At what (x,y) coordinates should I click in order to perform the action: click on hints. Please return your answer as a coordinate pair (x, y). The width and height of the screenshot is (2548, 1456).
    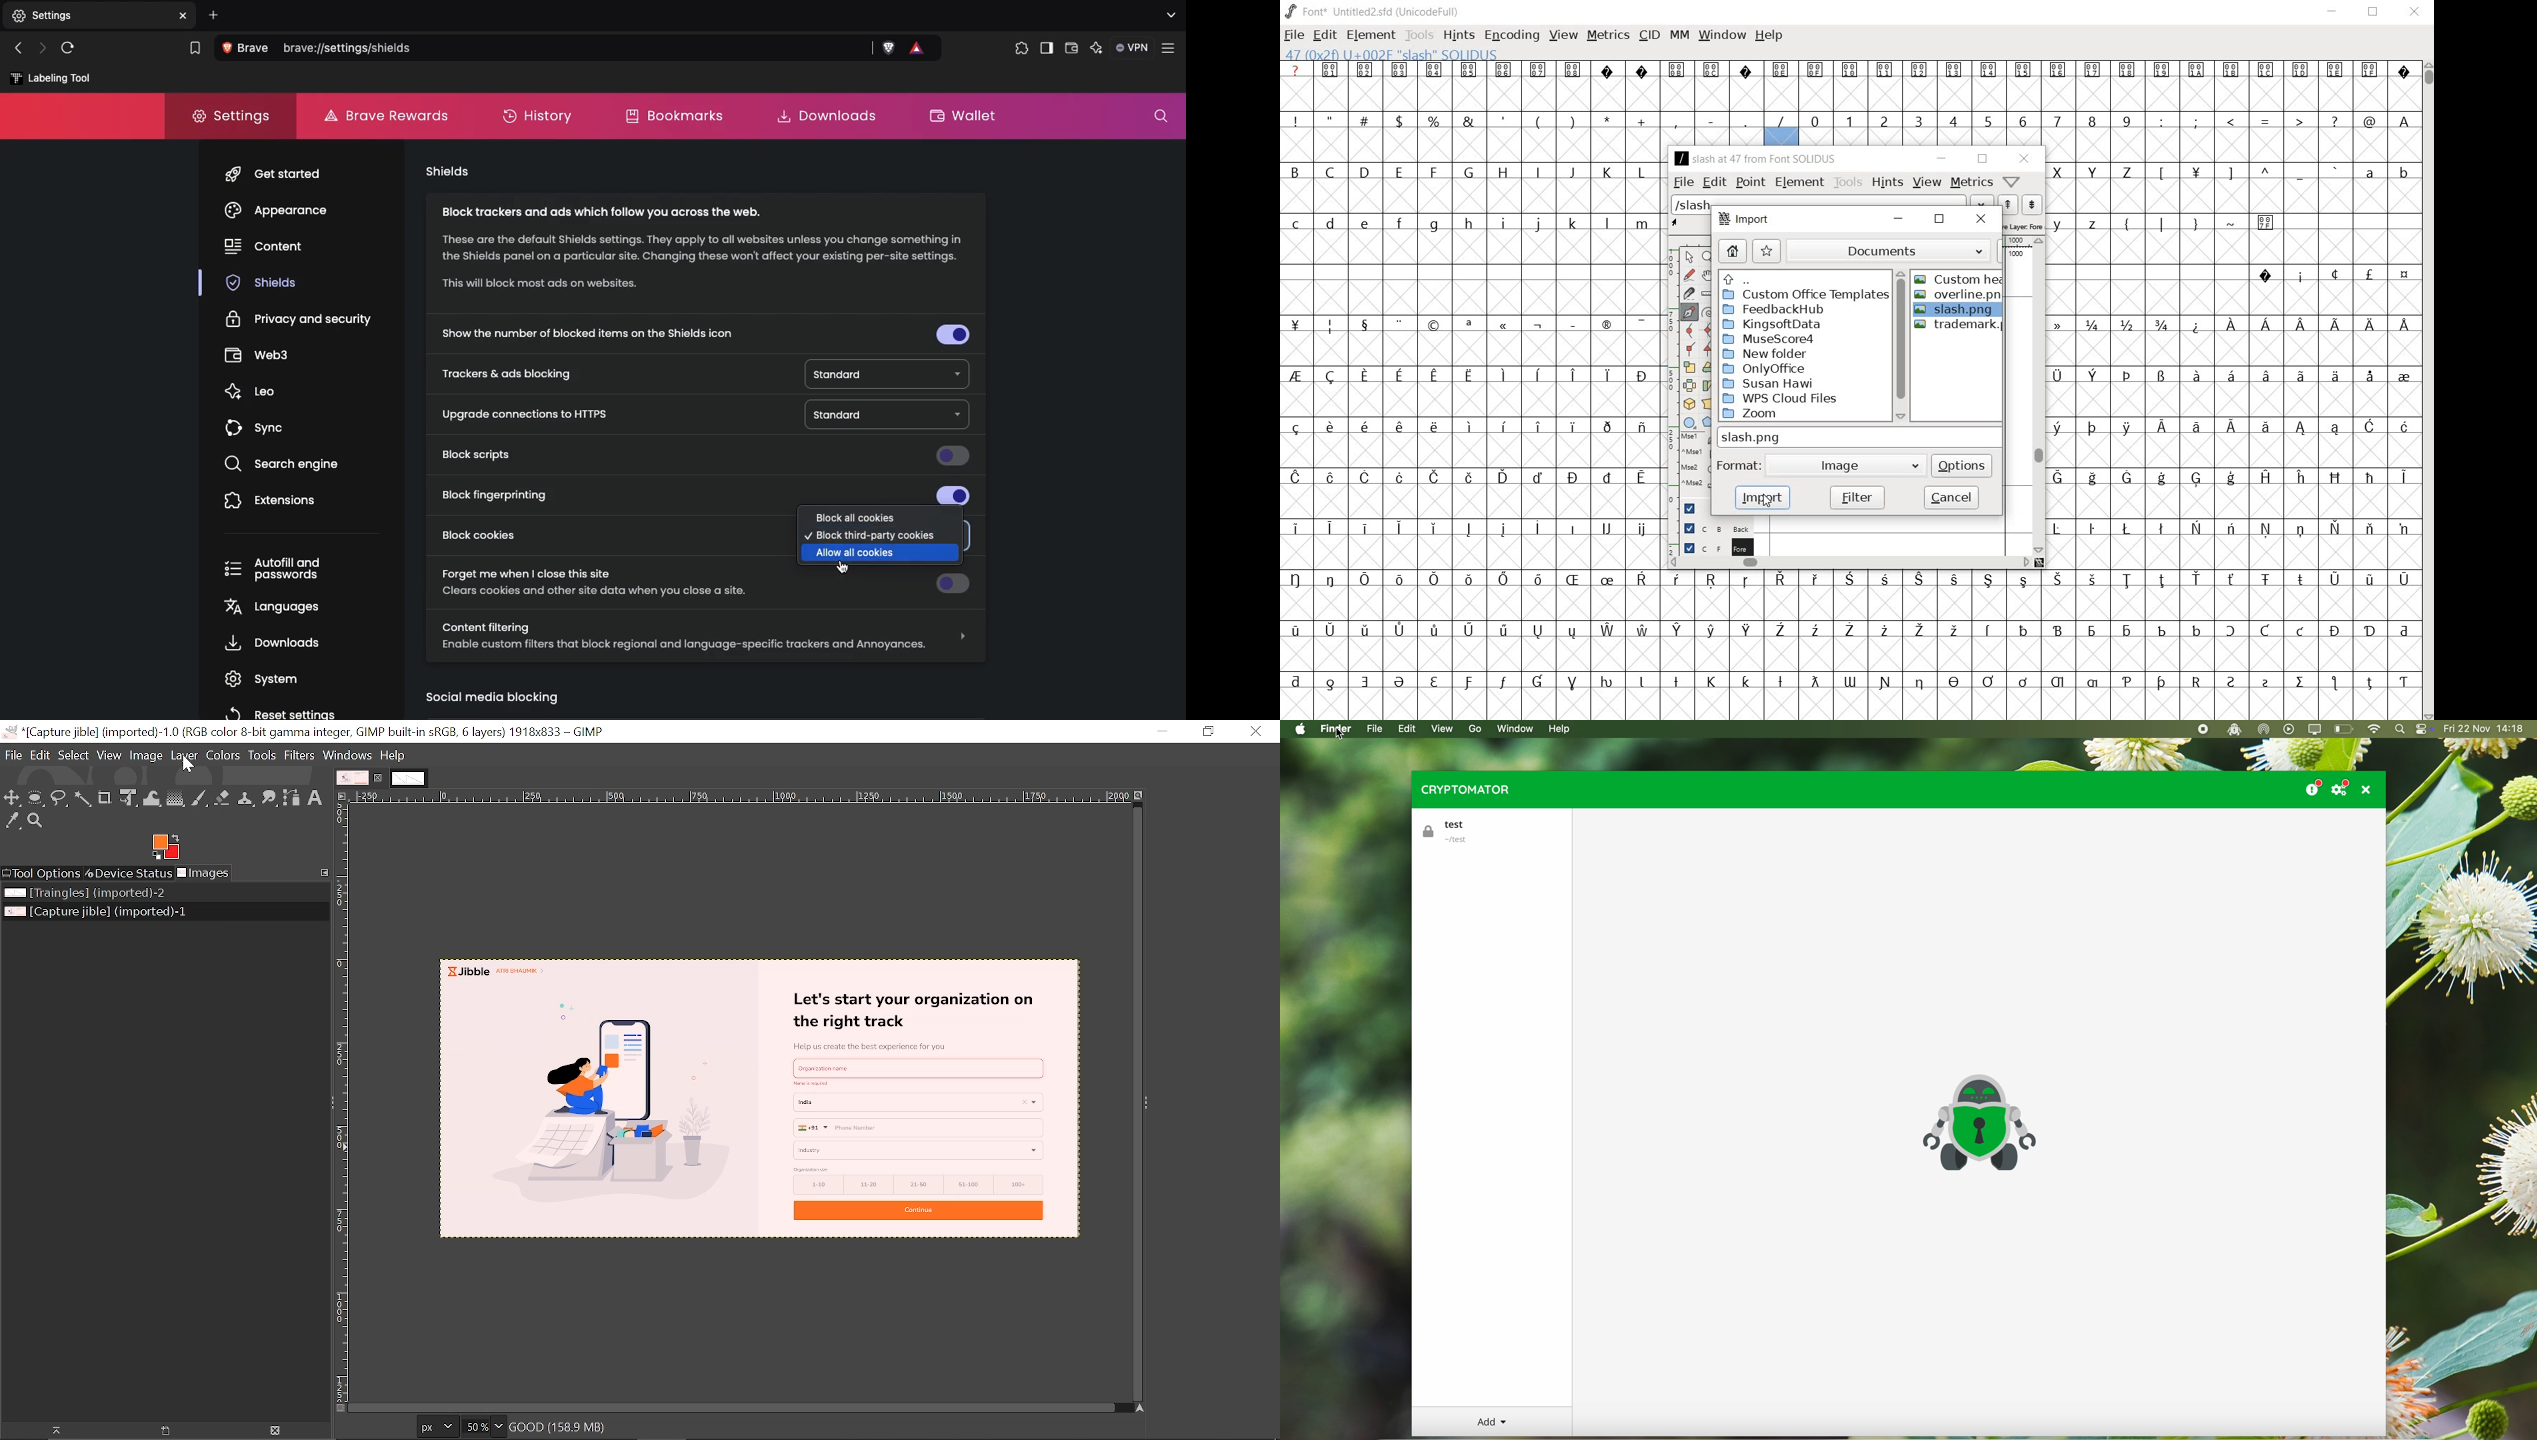
    Looking at the image, I should click on (1887, 182).